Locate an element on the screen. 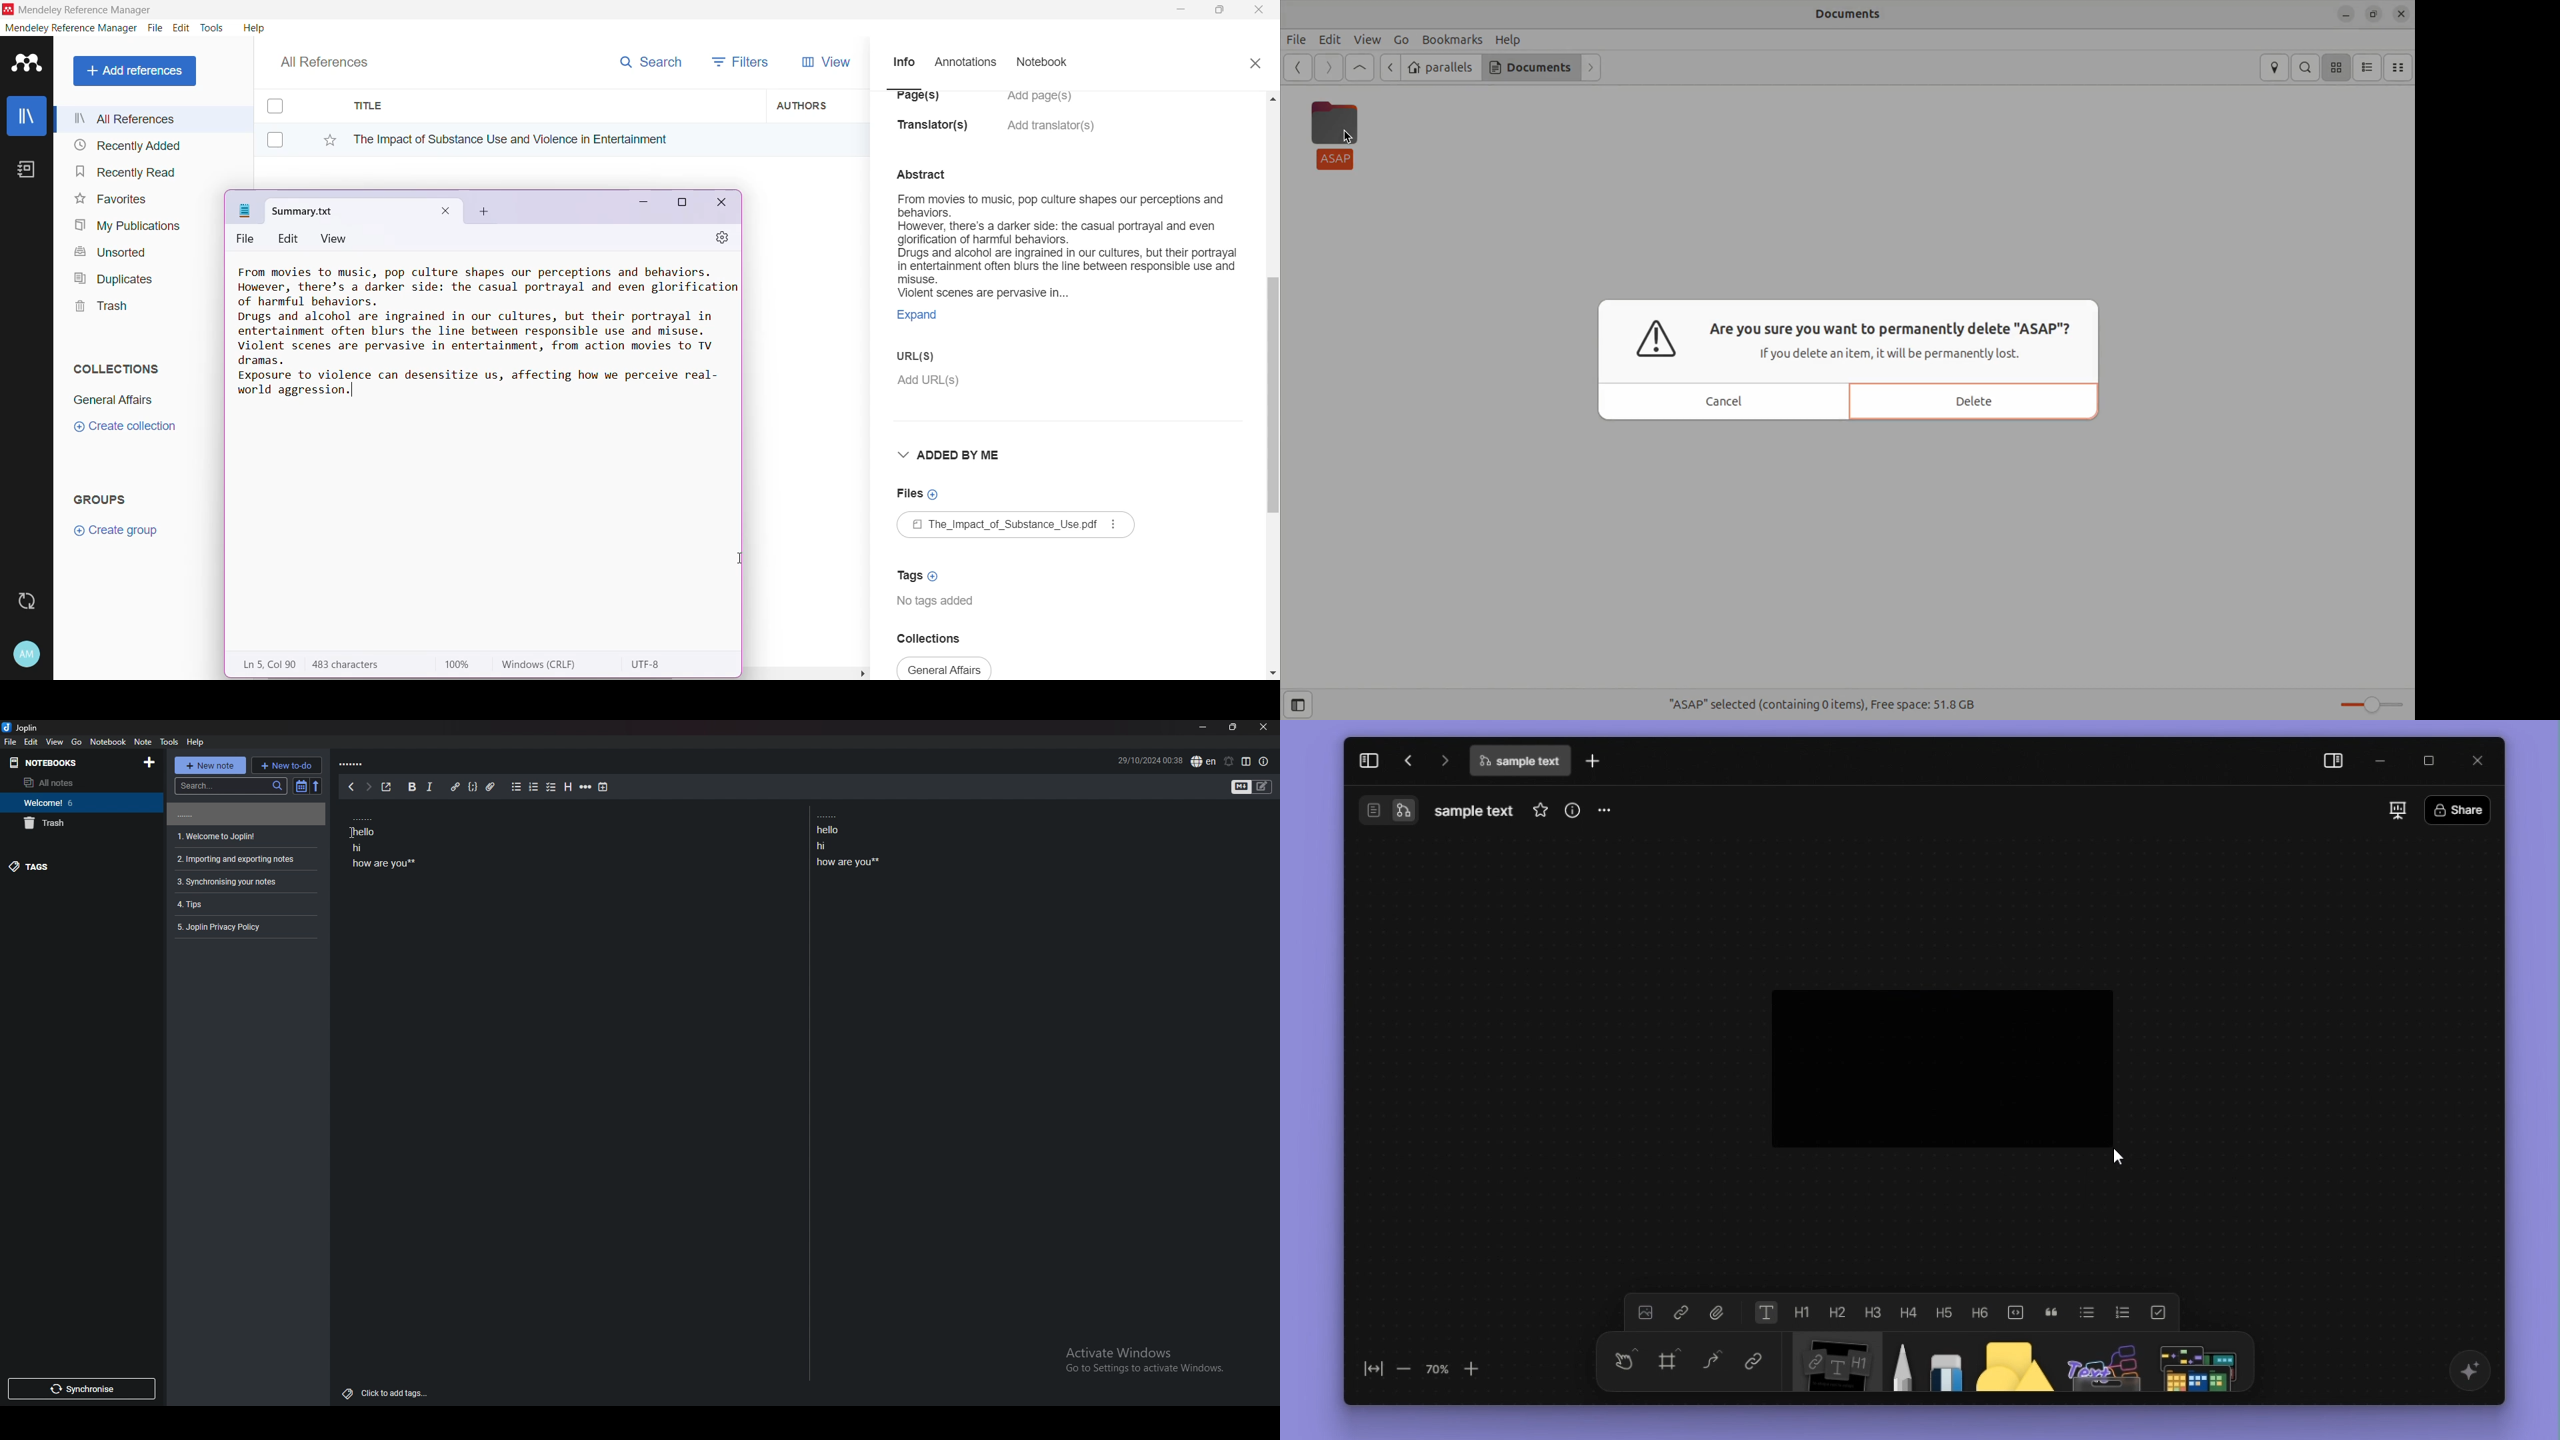 The height and width of the screenshot is (1456, 2576). slideshow is located at coordinates (2393, 809).